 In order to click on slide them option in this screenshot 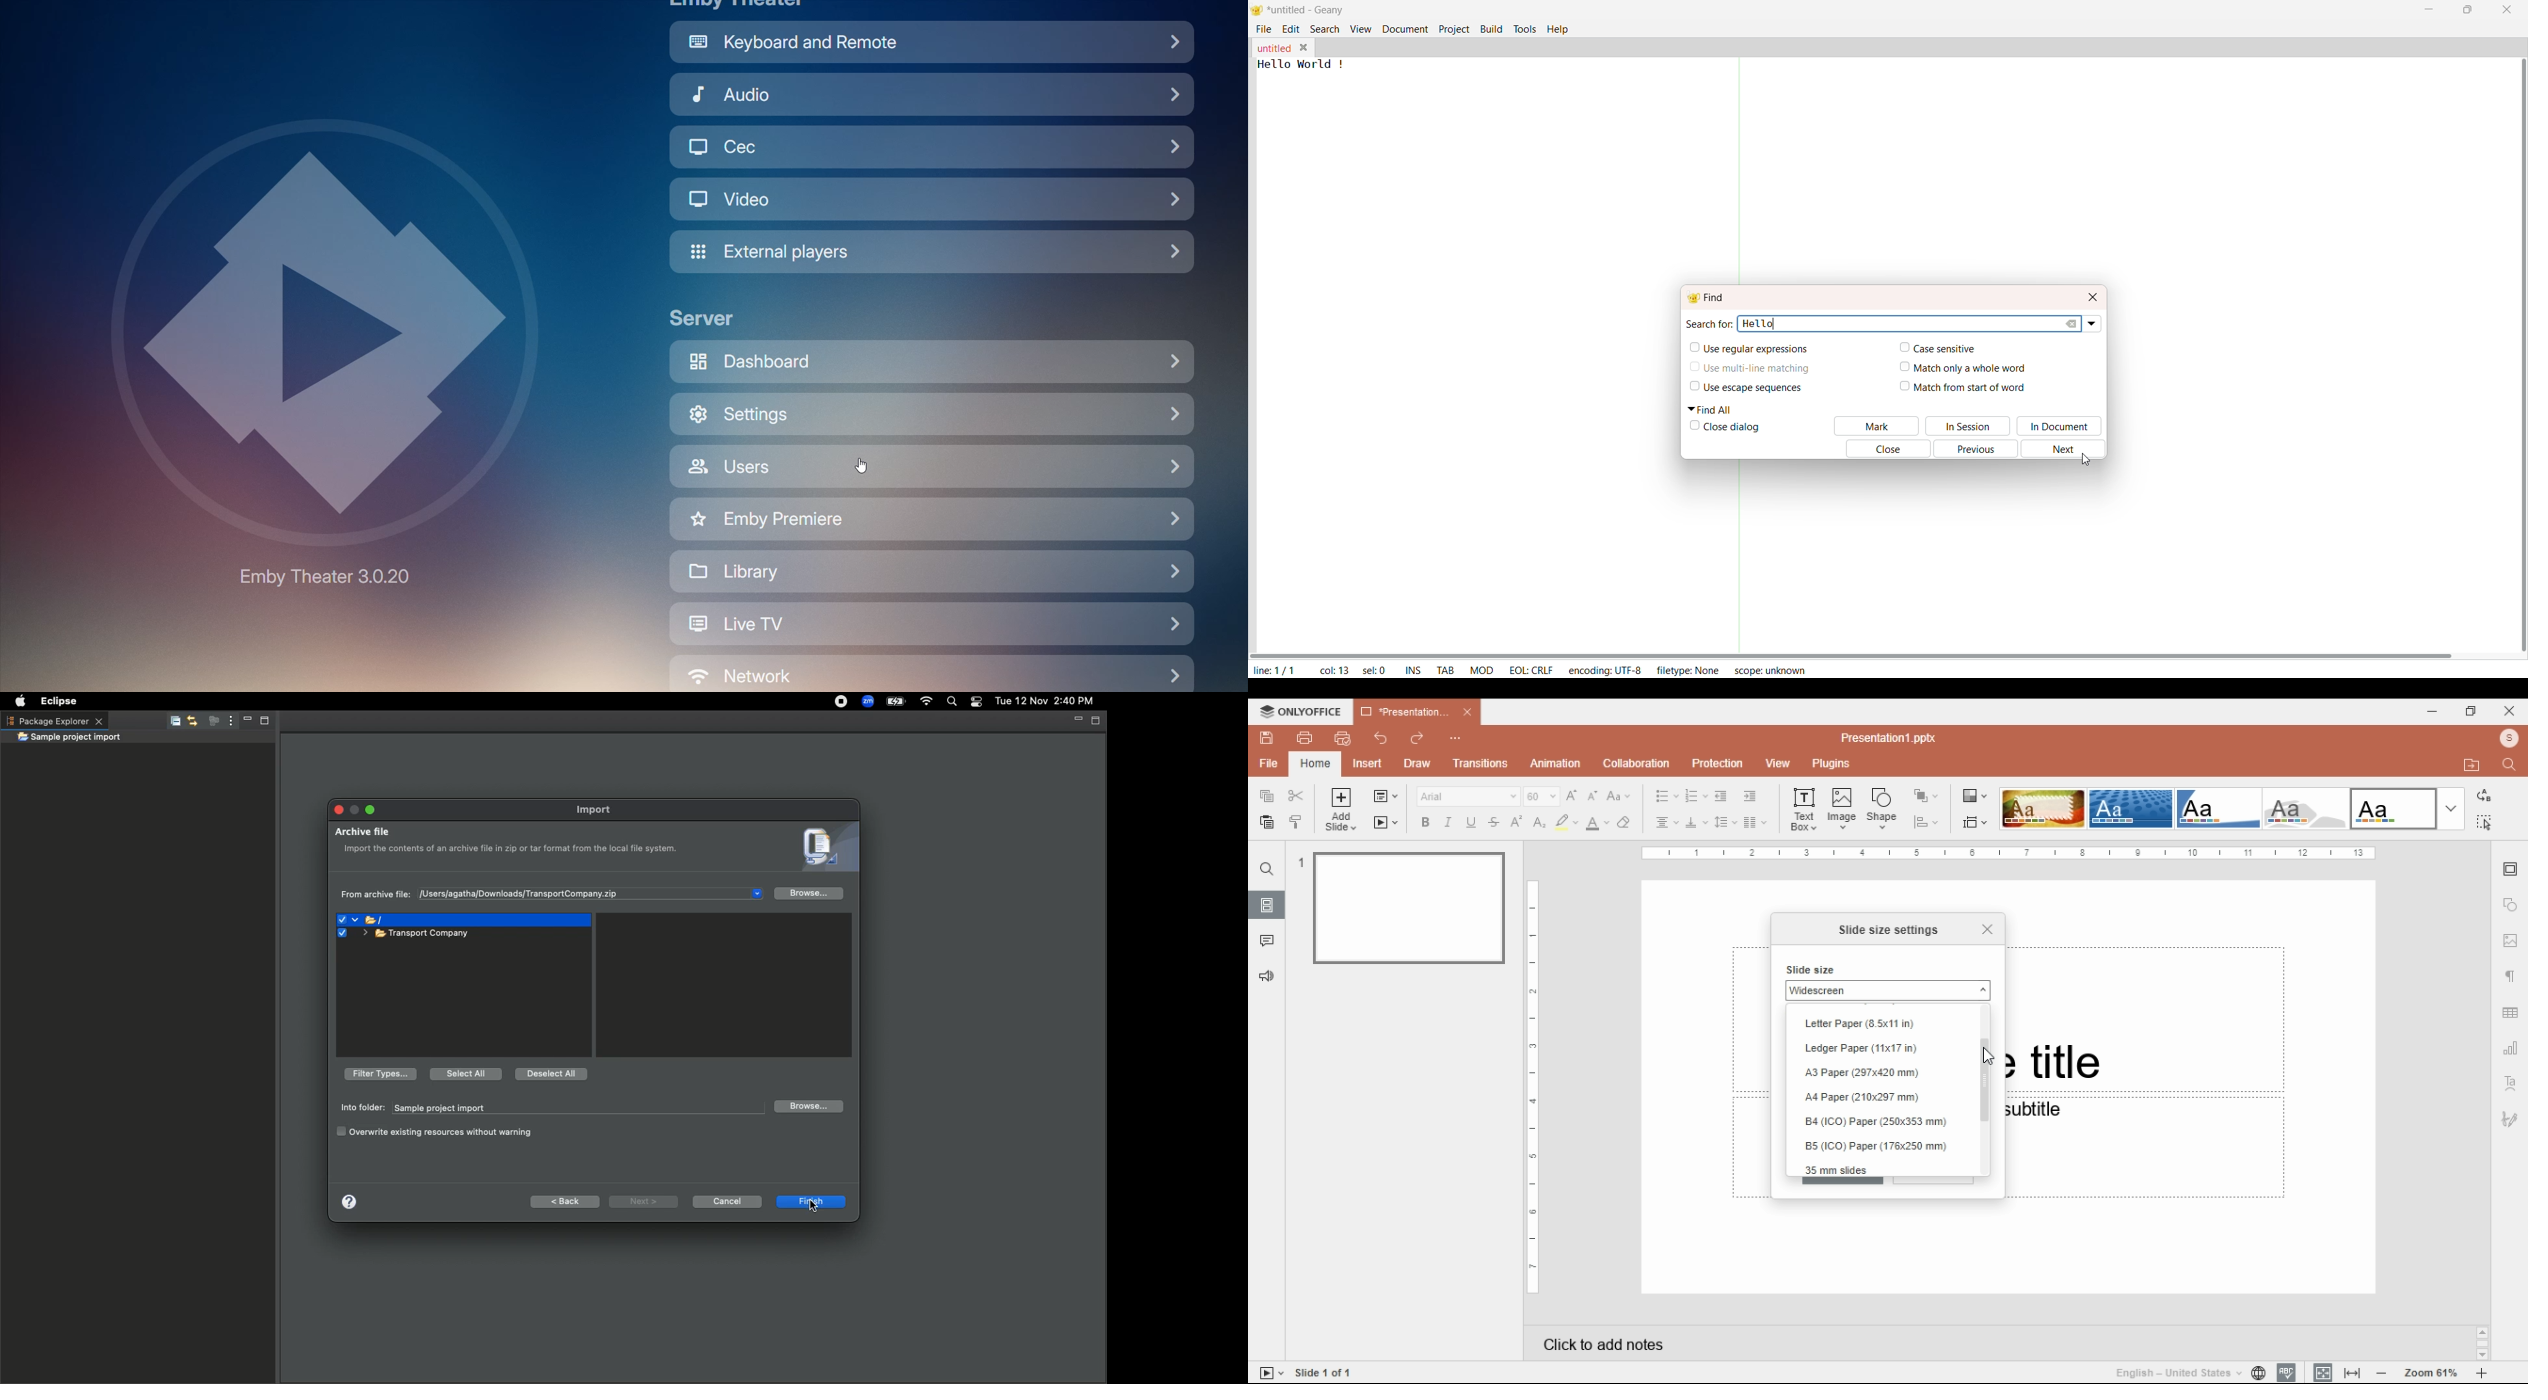, I will do `click(2220, 808)`.